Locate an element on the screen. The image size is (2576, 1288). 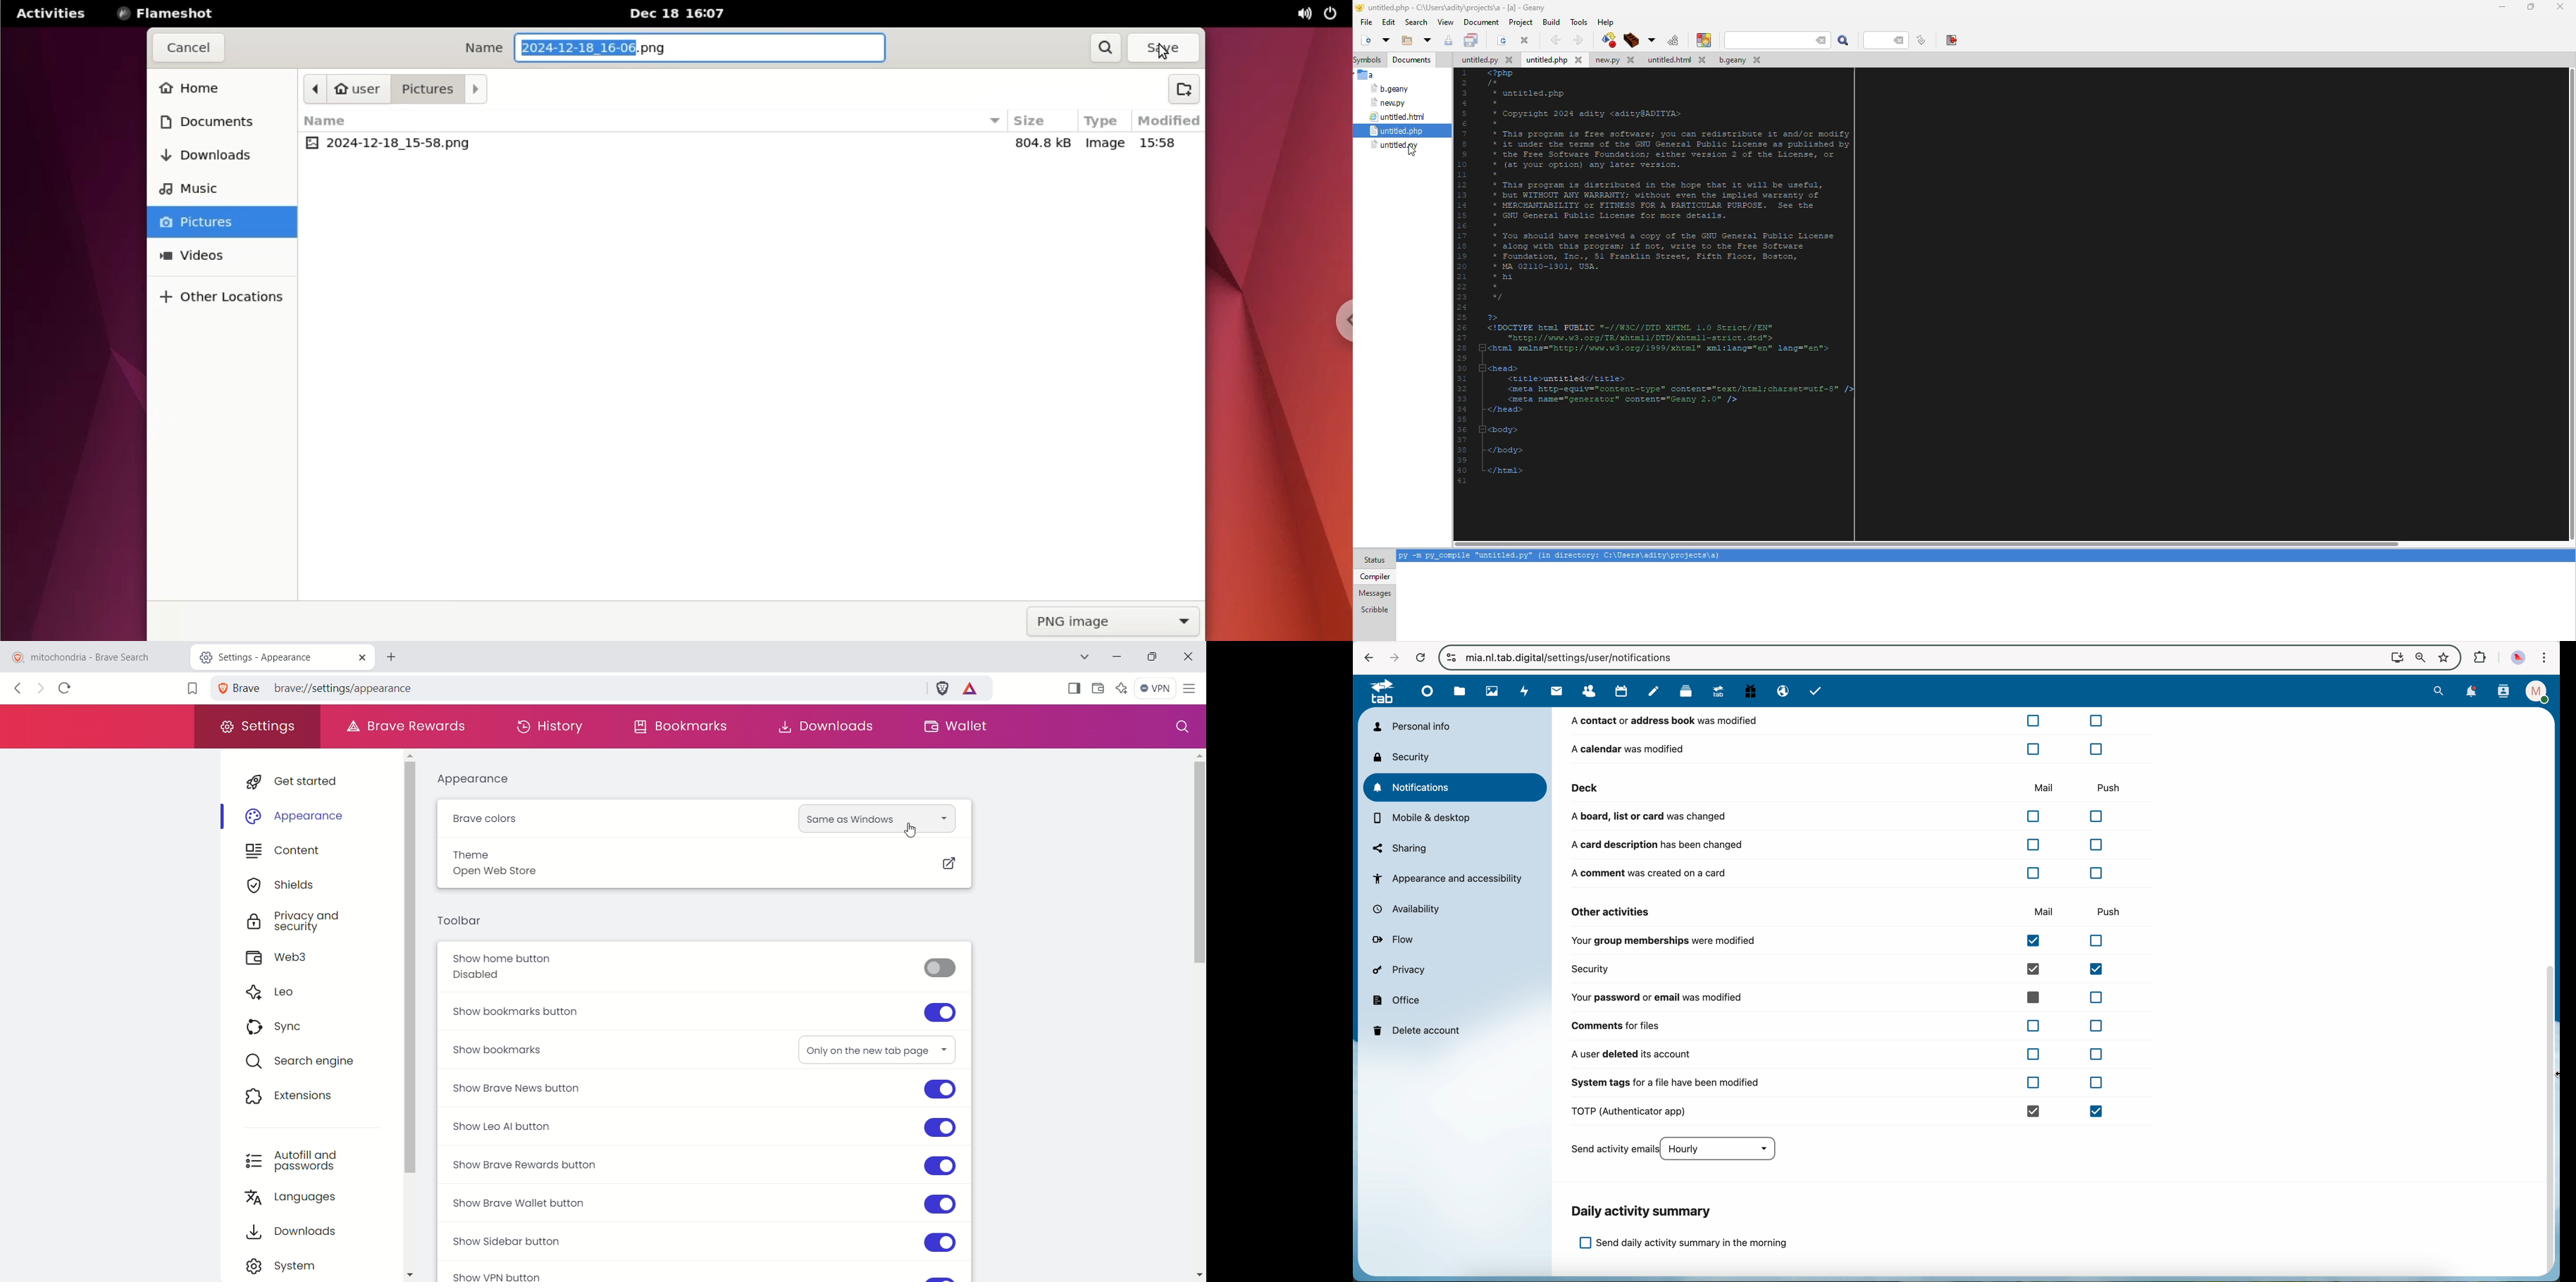
other activities is located at coordinates (1612, 912).